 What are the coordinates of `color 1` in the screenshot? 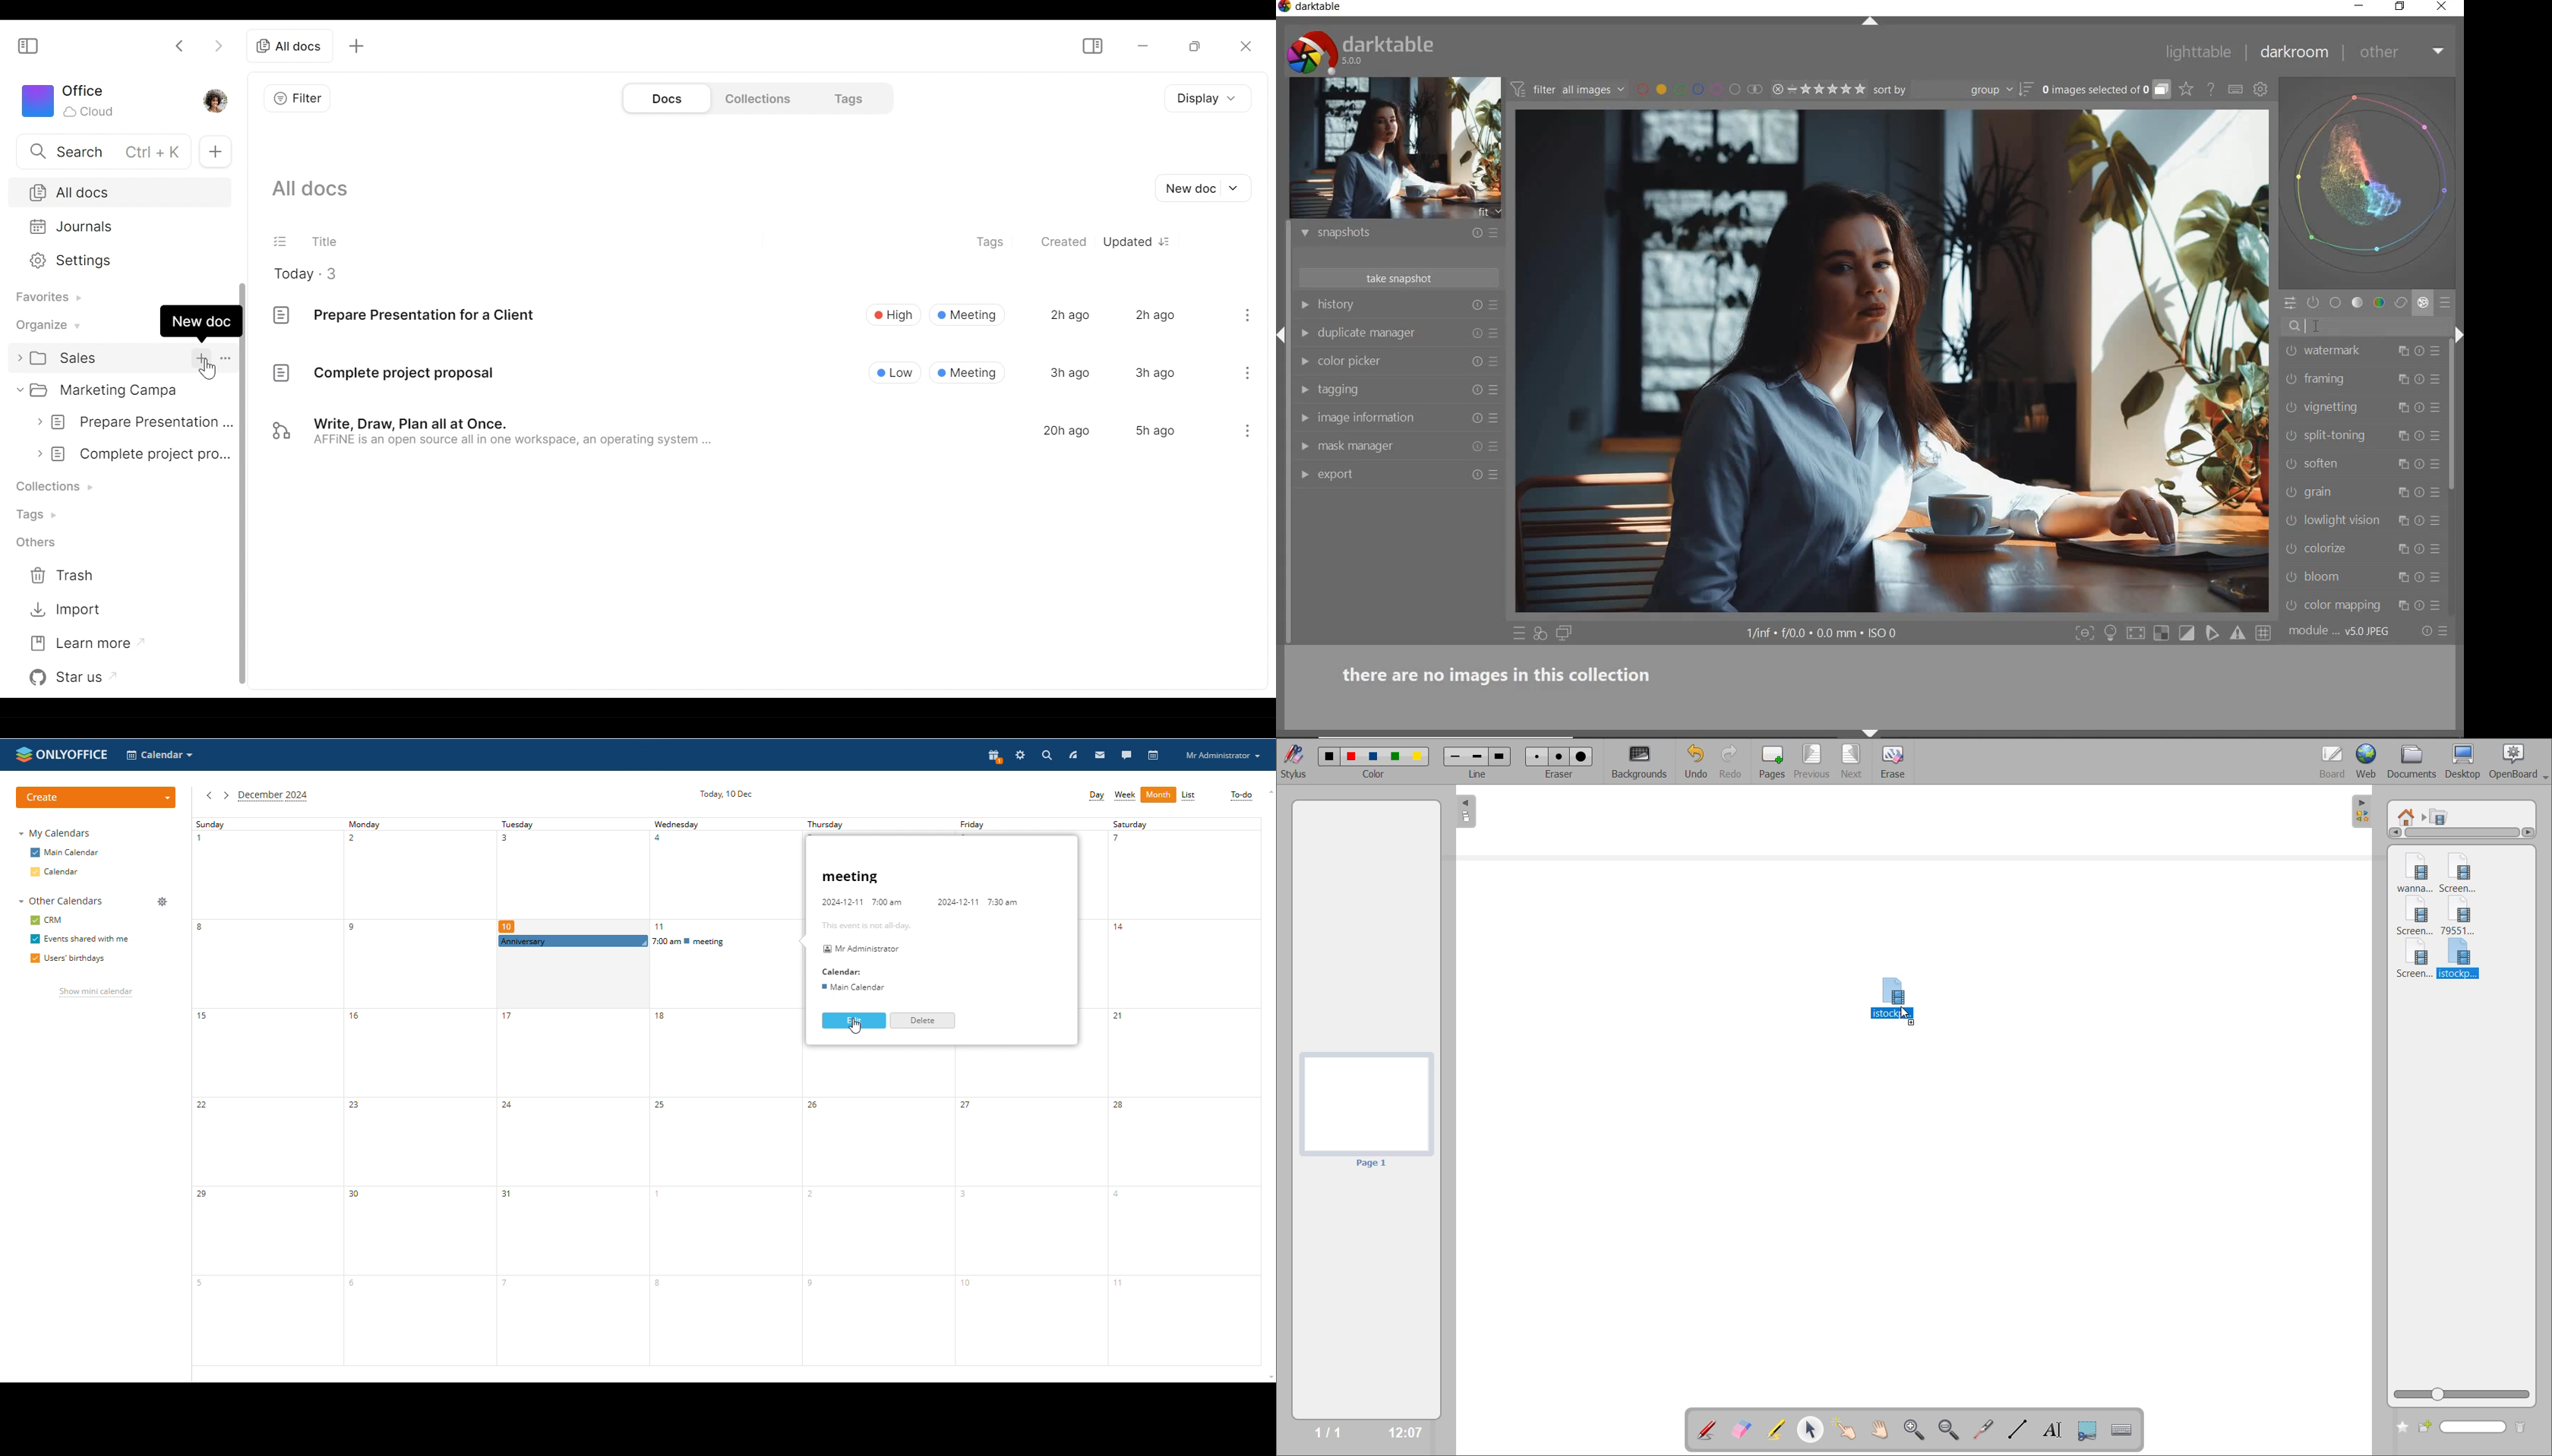 It's located at (1329, 754).